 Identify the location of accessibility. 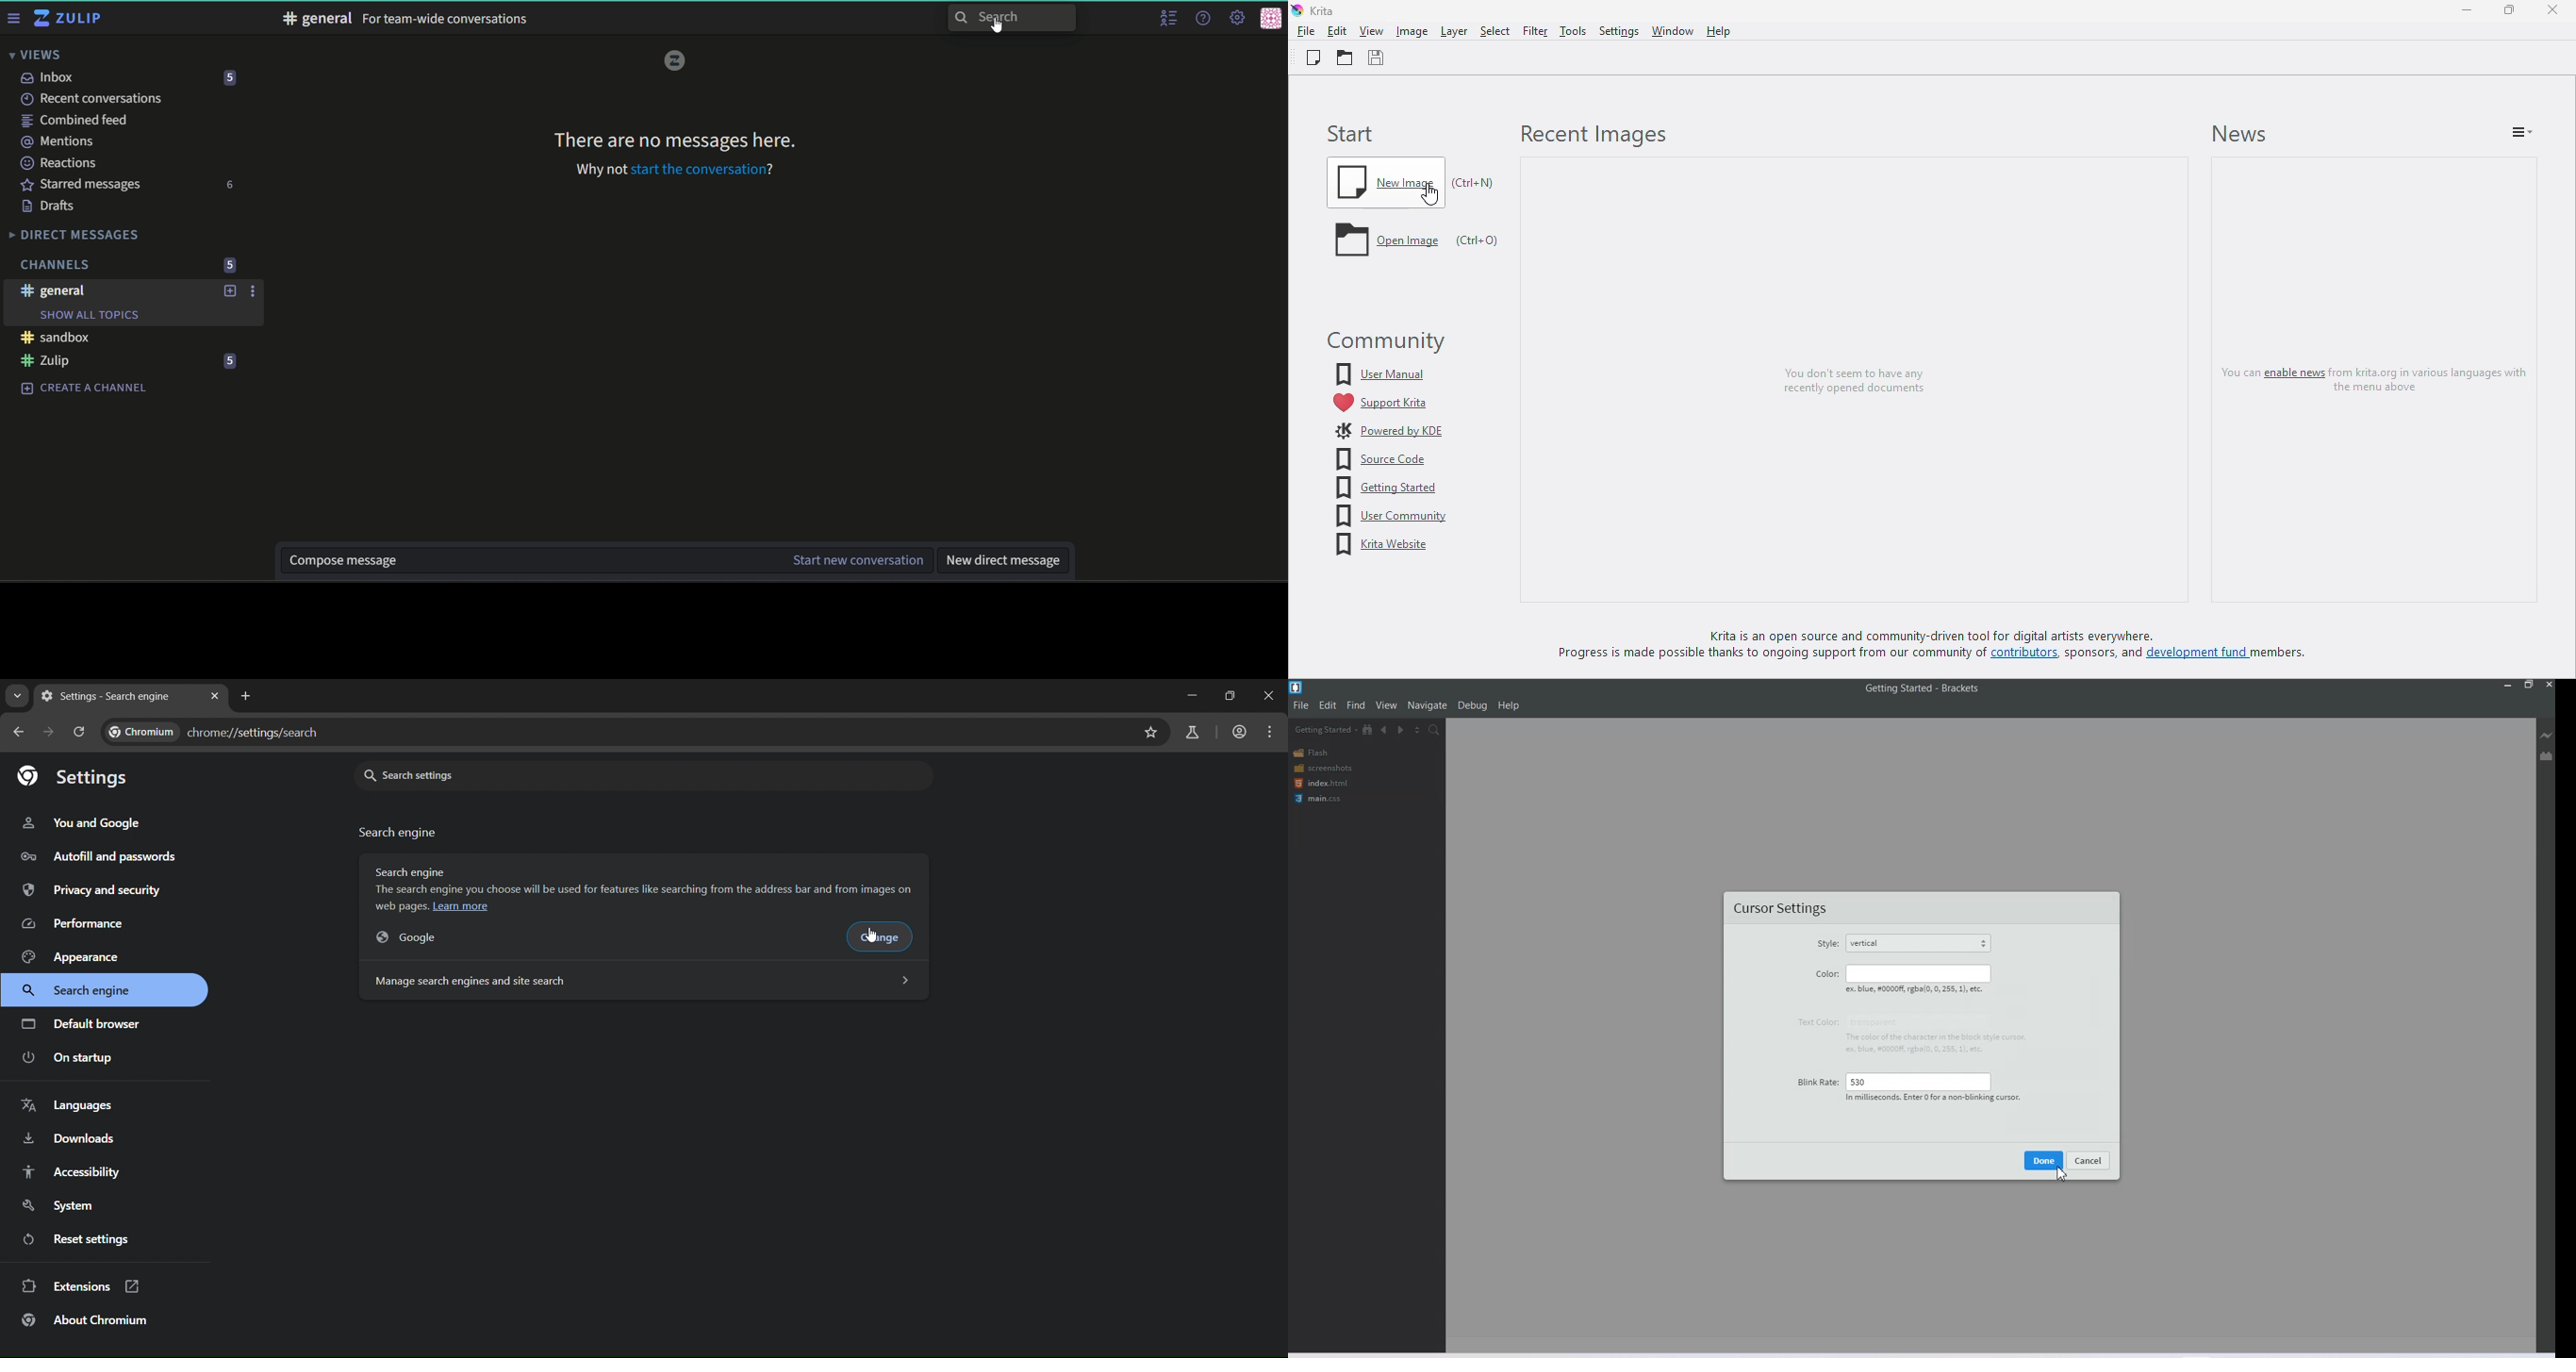
(82, 1172).